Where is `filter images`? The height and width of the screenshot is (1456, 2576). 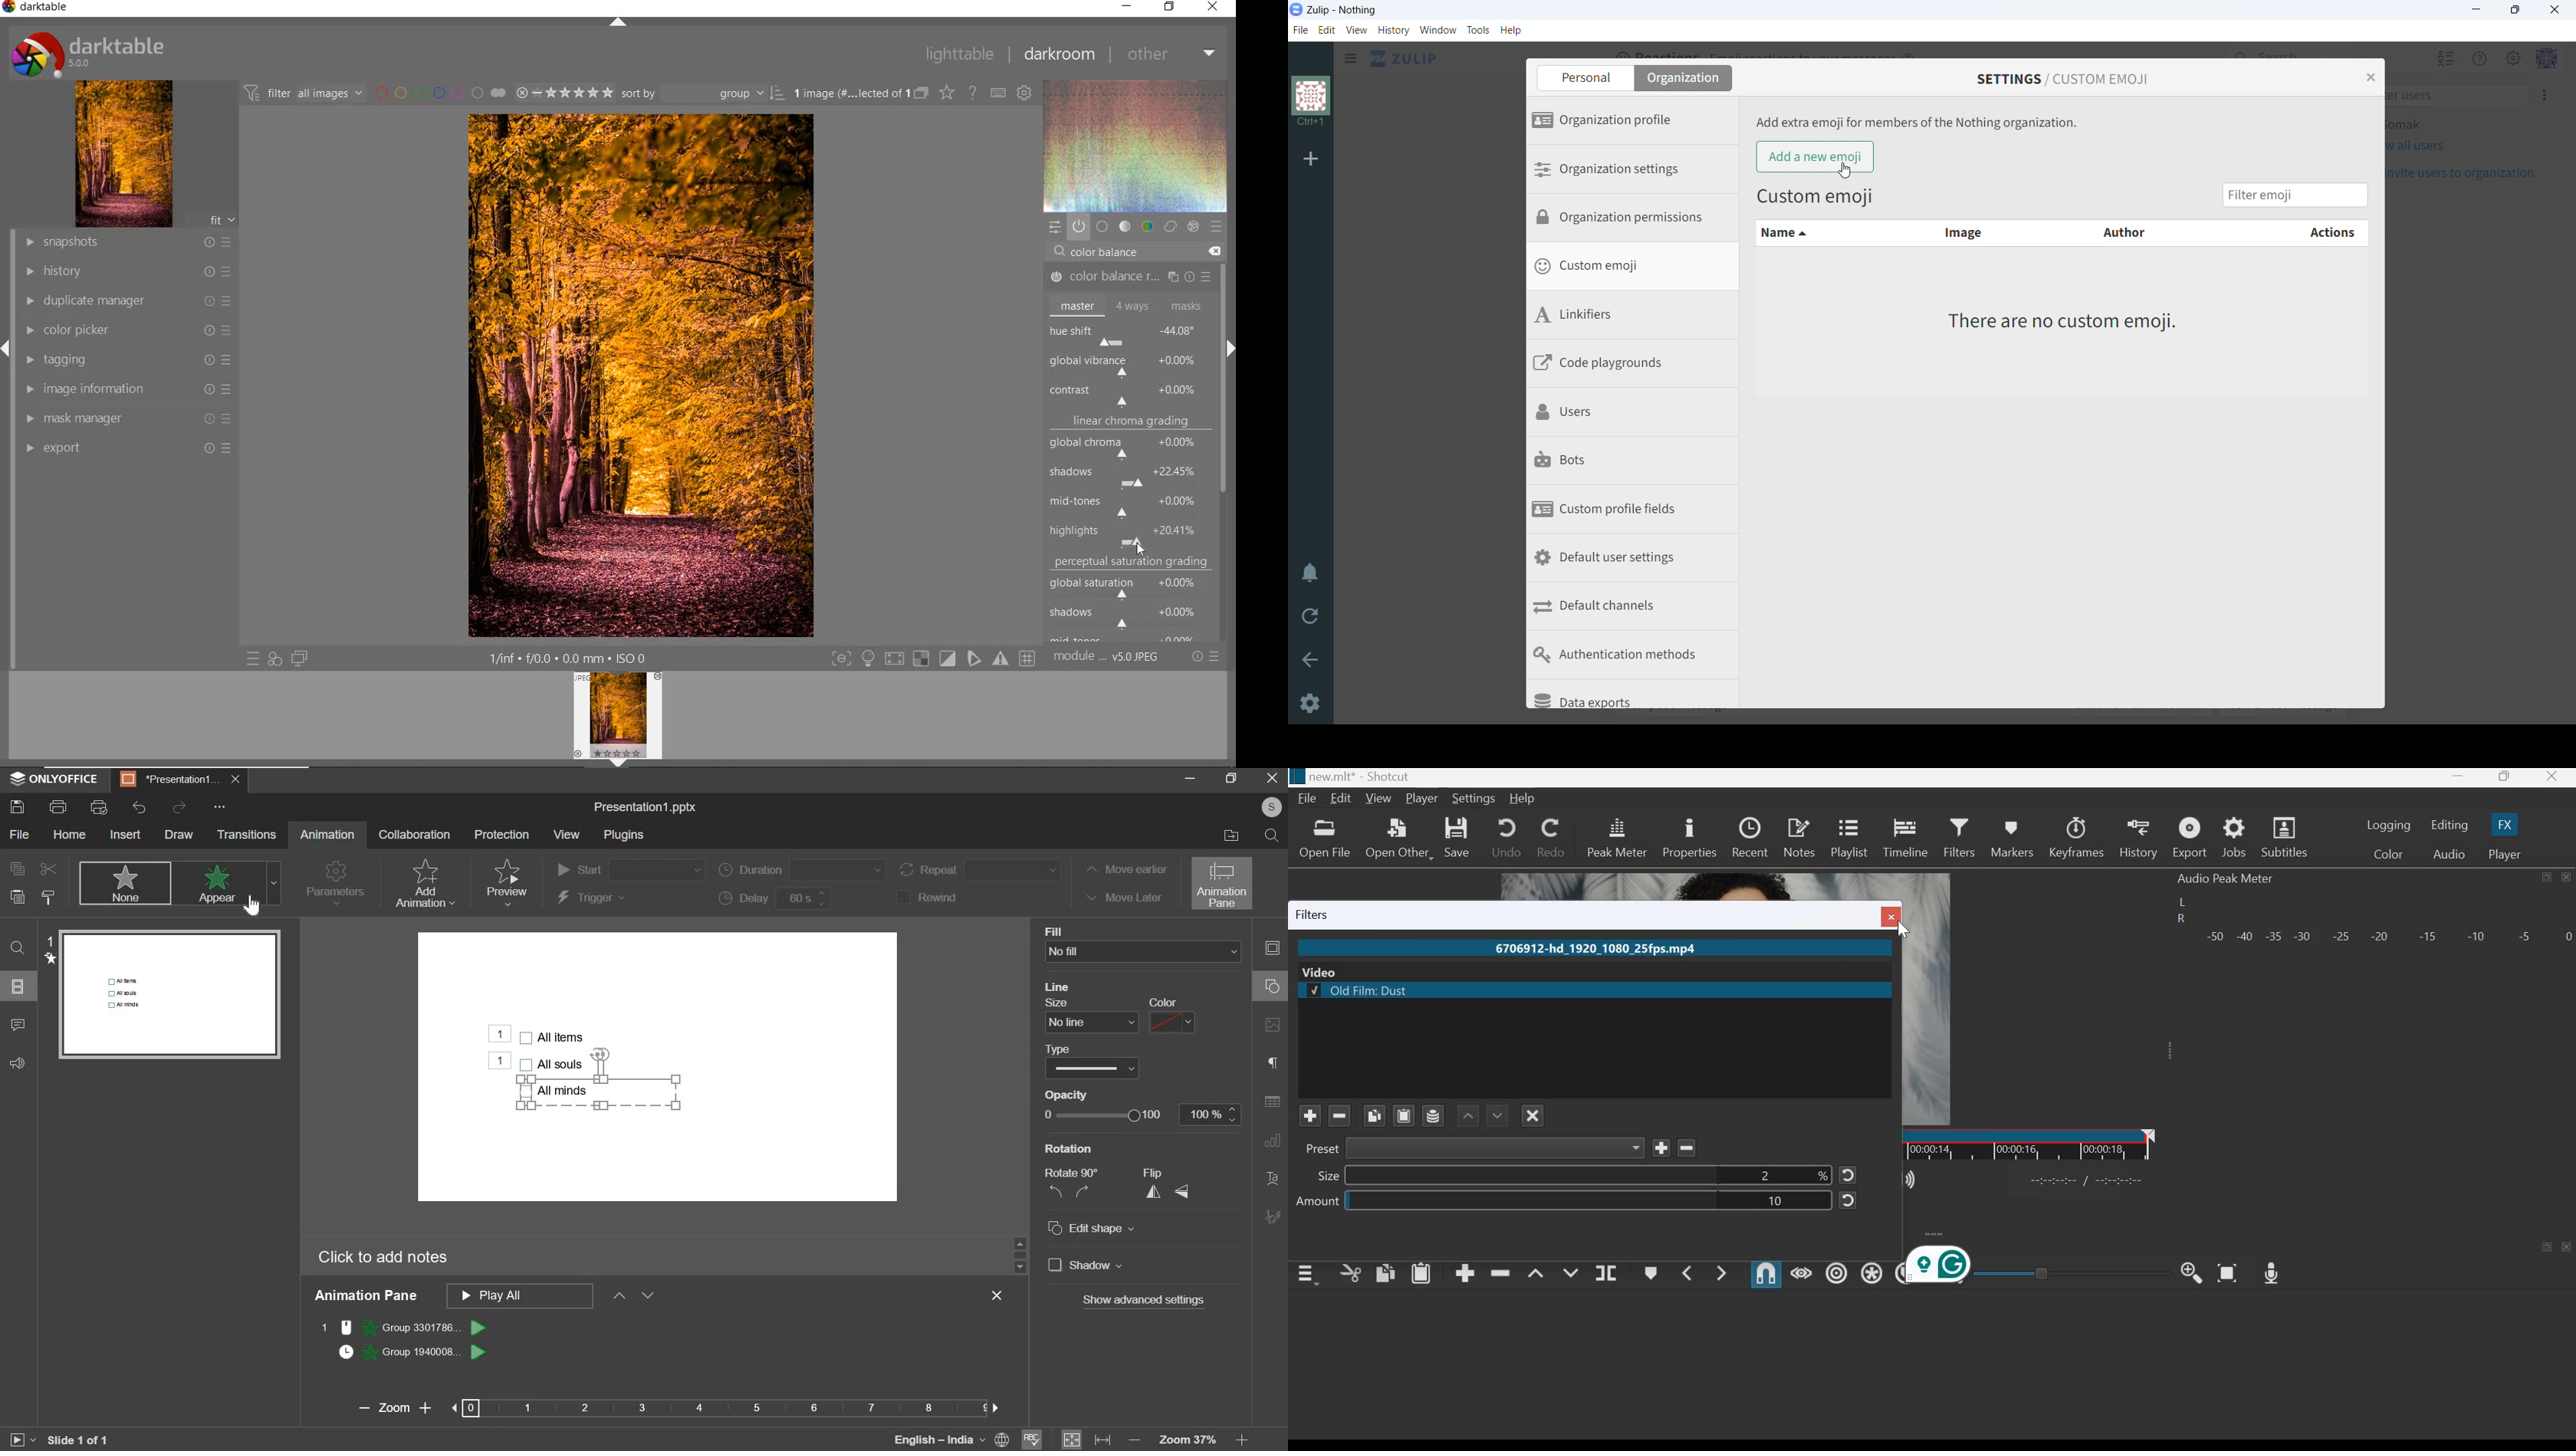
filter images is located at coordinates (302, 94).